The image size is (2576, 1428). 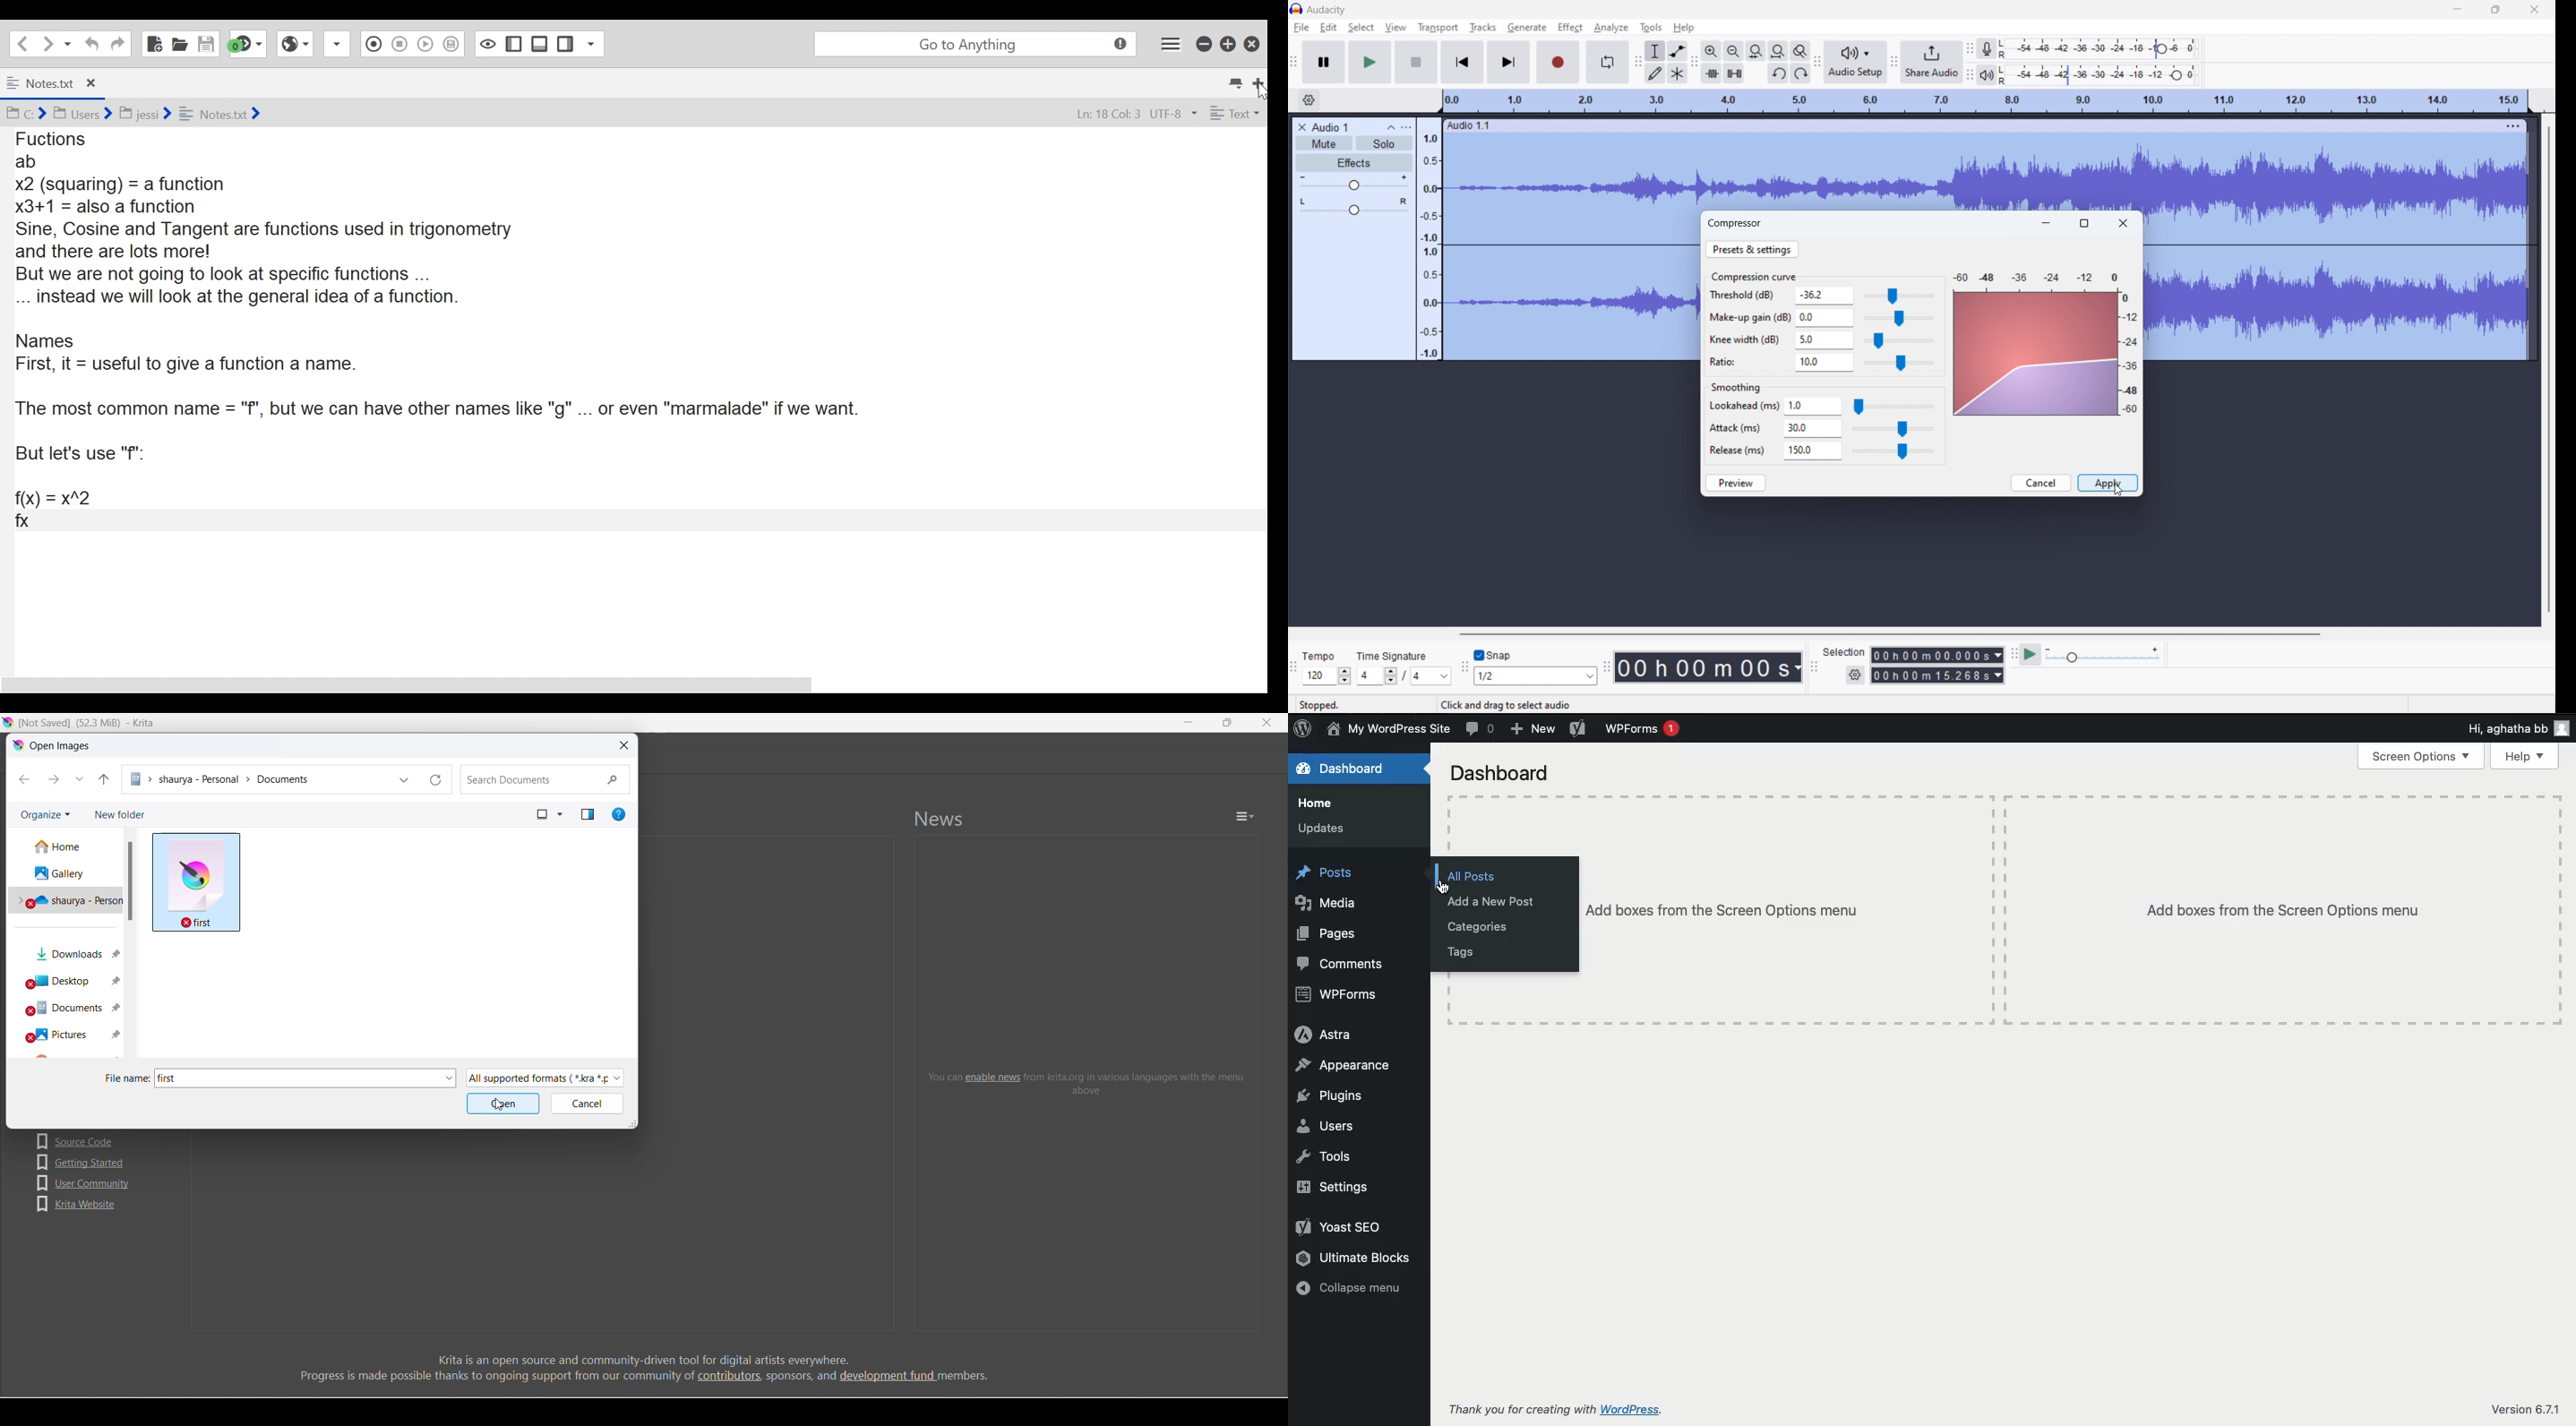 I want to click on forward, so click(x=54, y=779).